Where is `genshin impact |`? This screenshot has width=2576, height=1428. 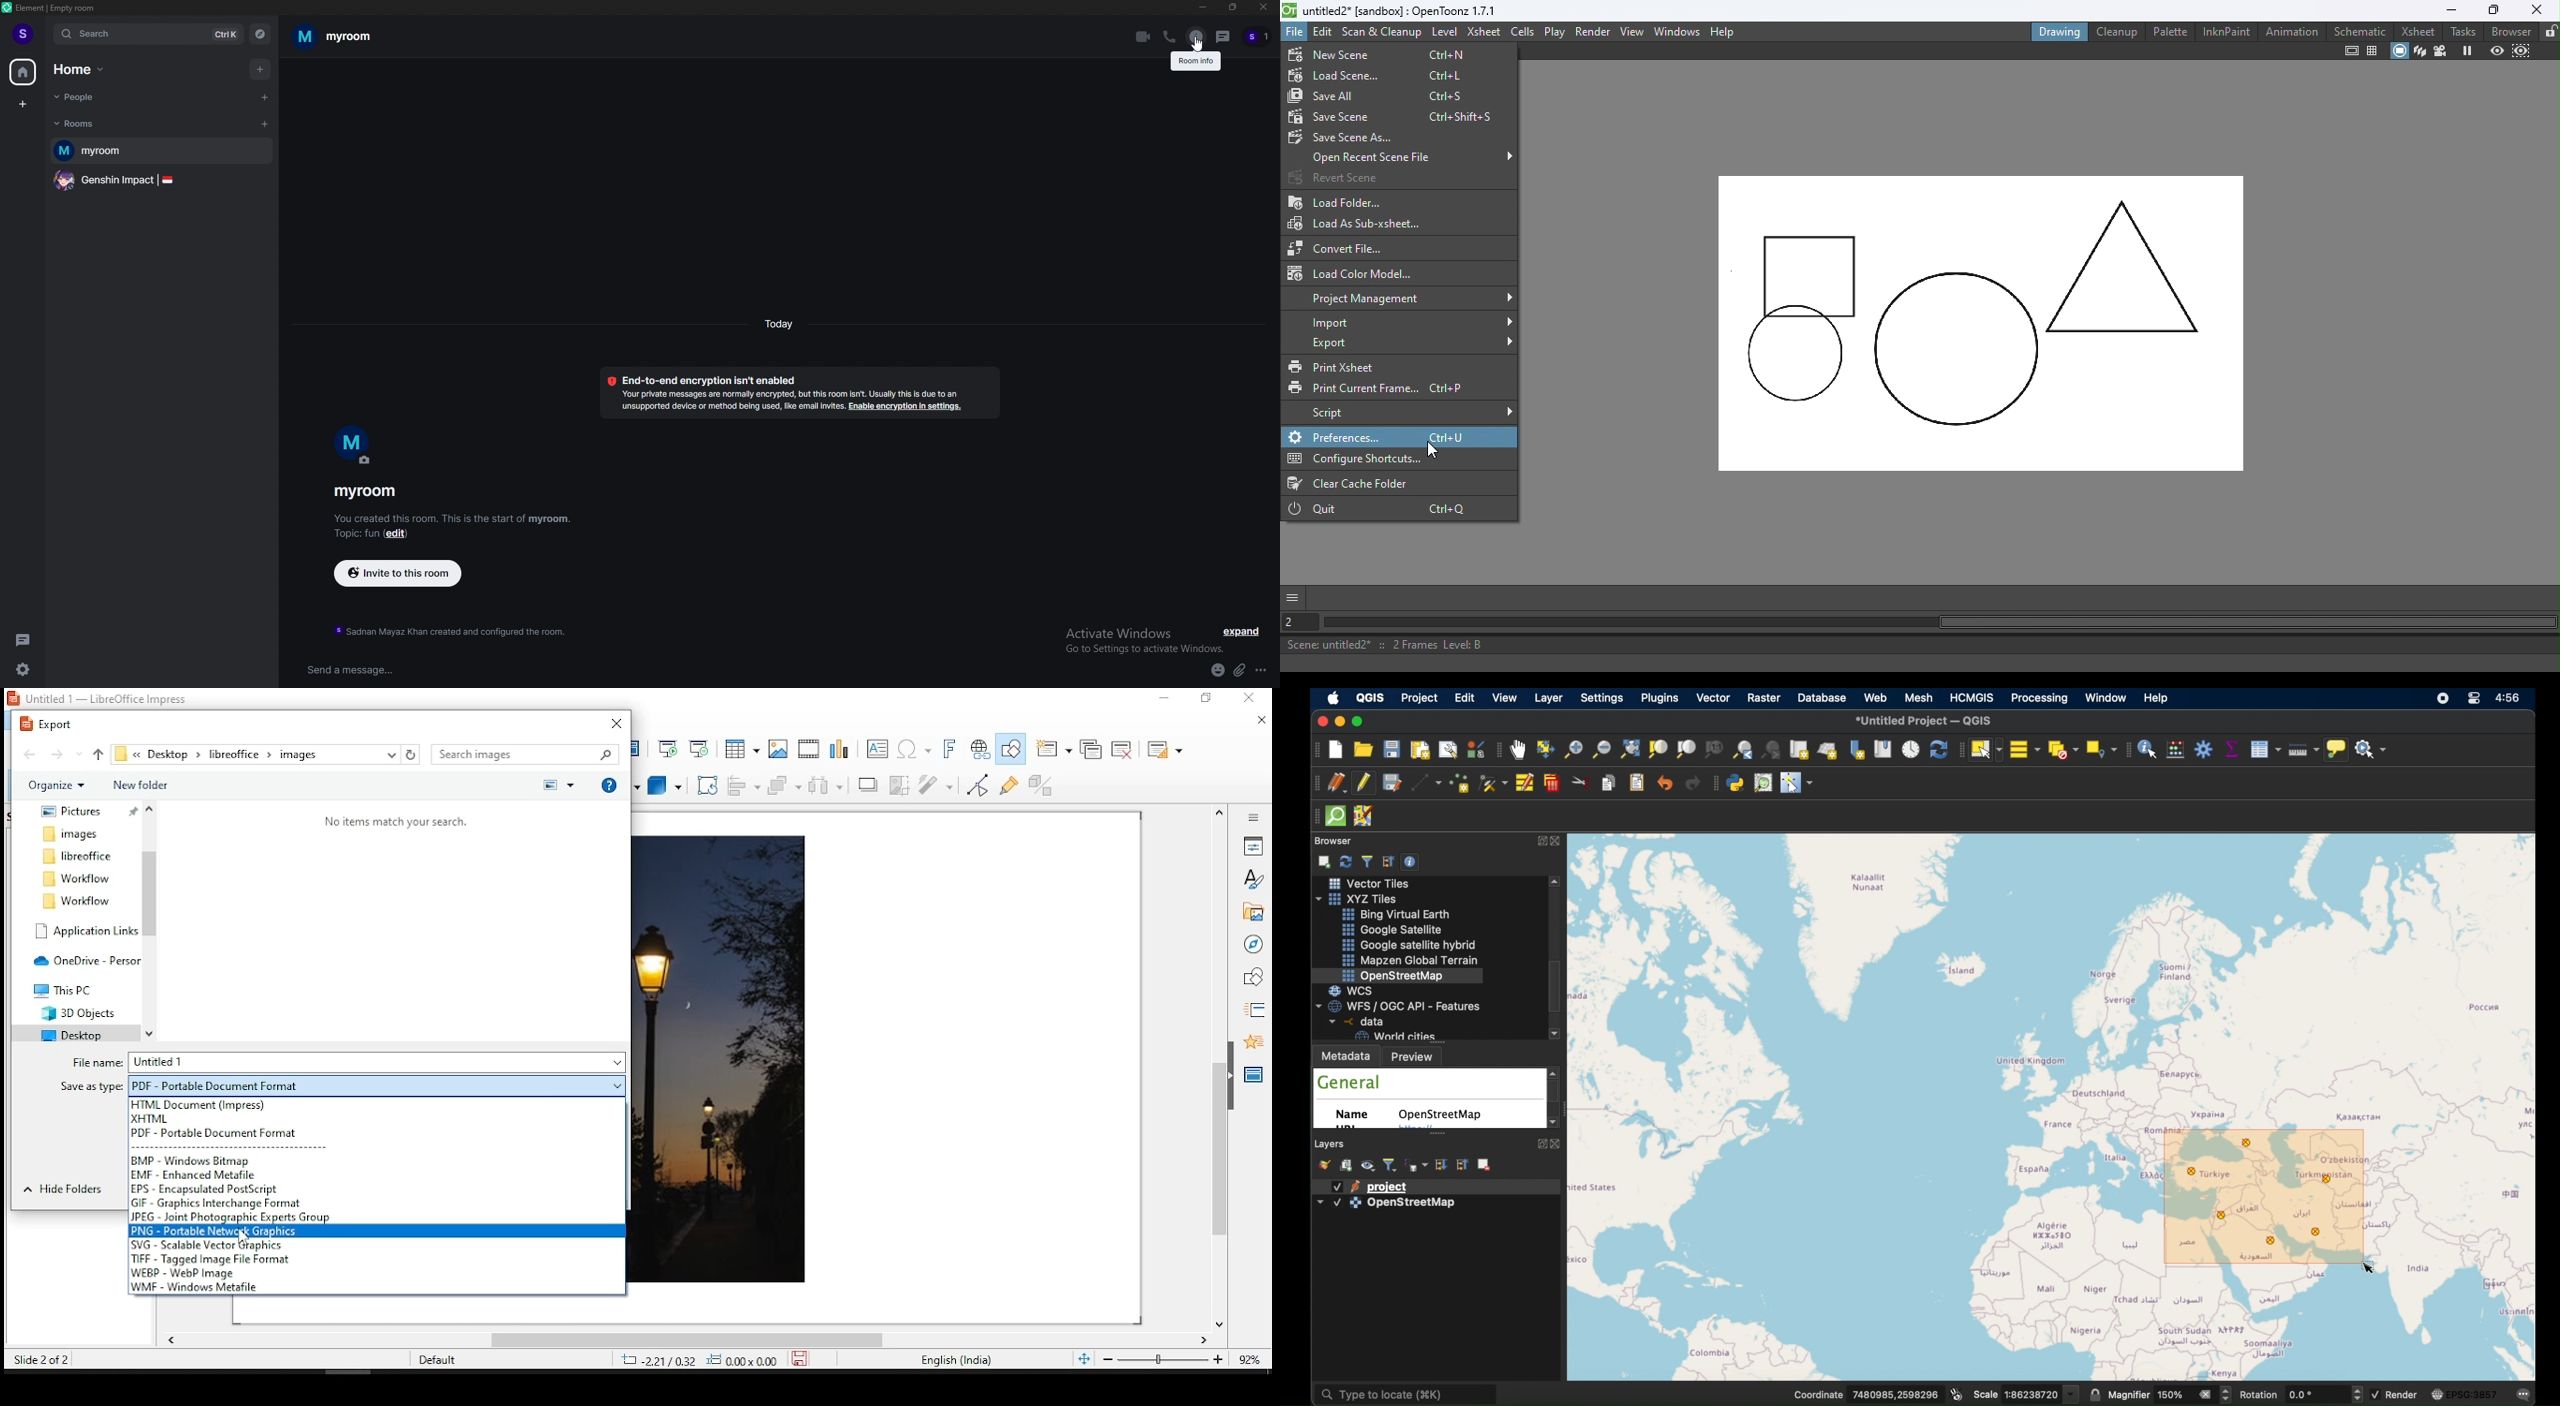 genshin impact | is located at coordinates (159, 182).